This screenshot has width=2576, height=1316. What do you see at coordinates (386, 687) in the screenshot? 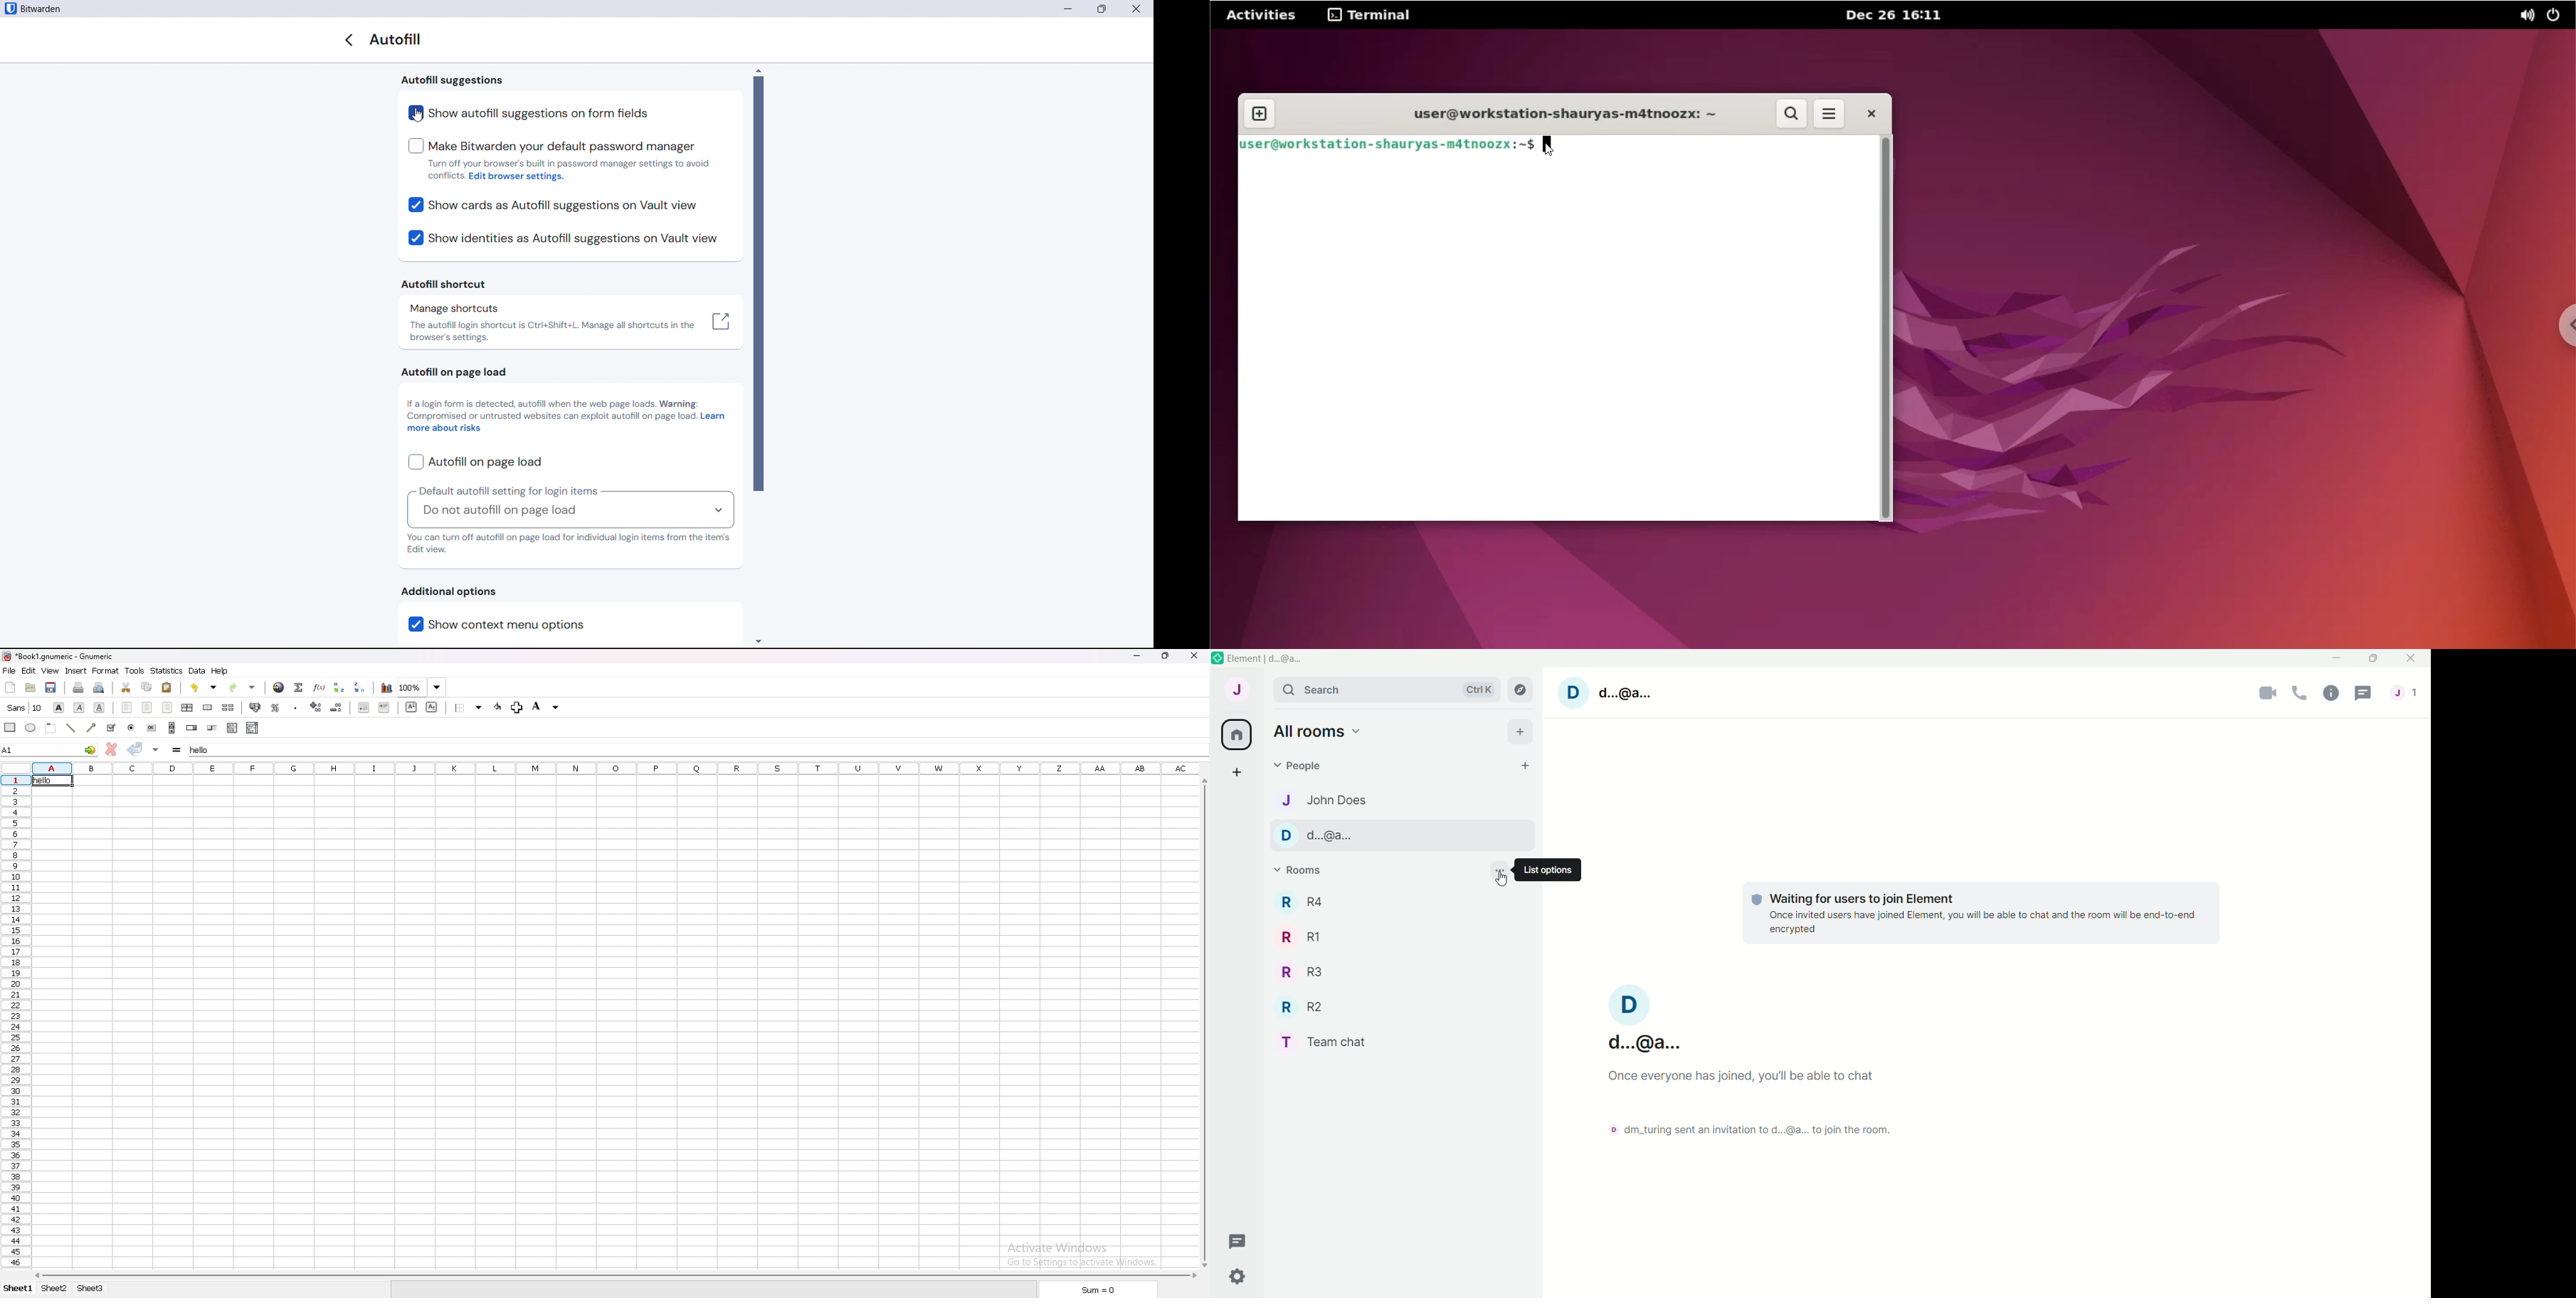
I see `chart` at bounding box center [386, 687].